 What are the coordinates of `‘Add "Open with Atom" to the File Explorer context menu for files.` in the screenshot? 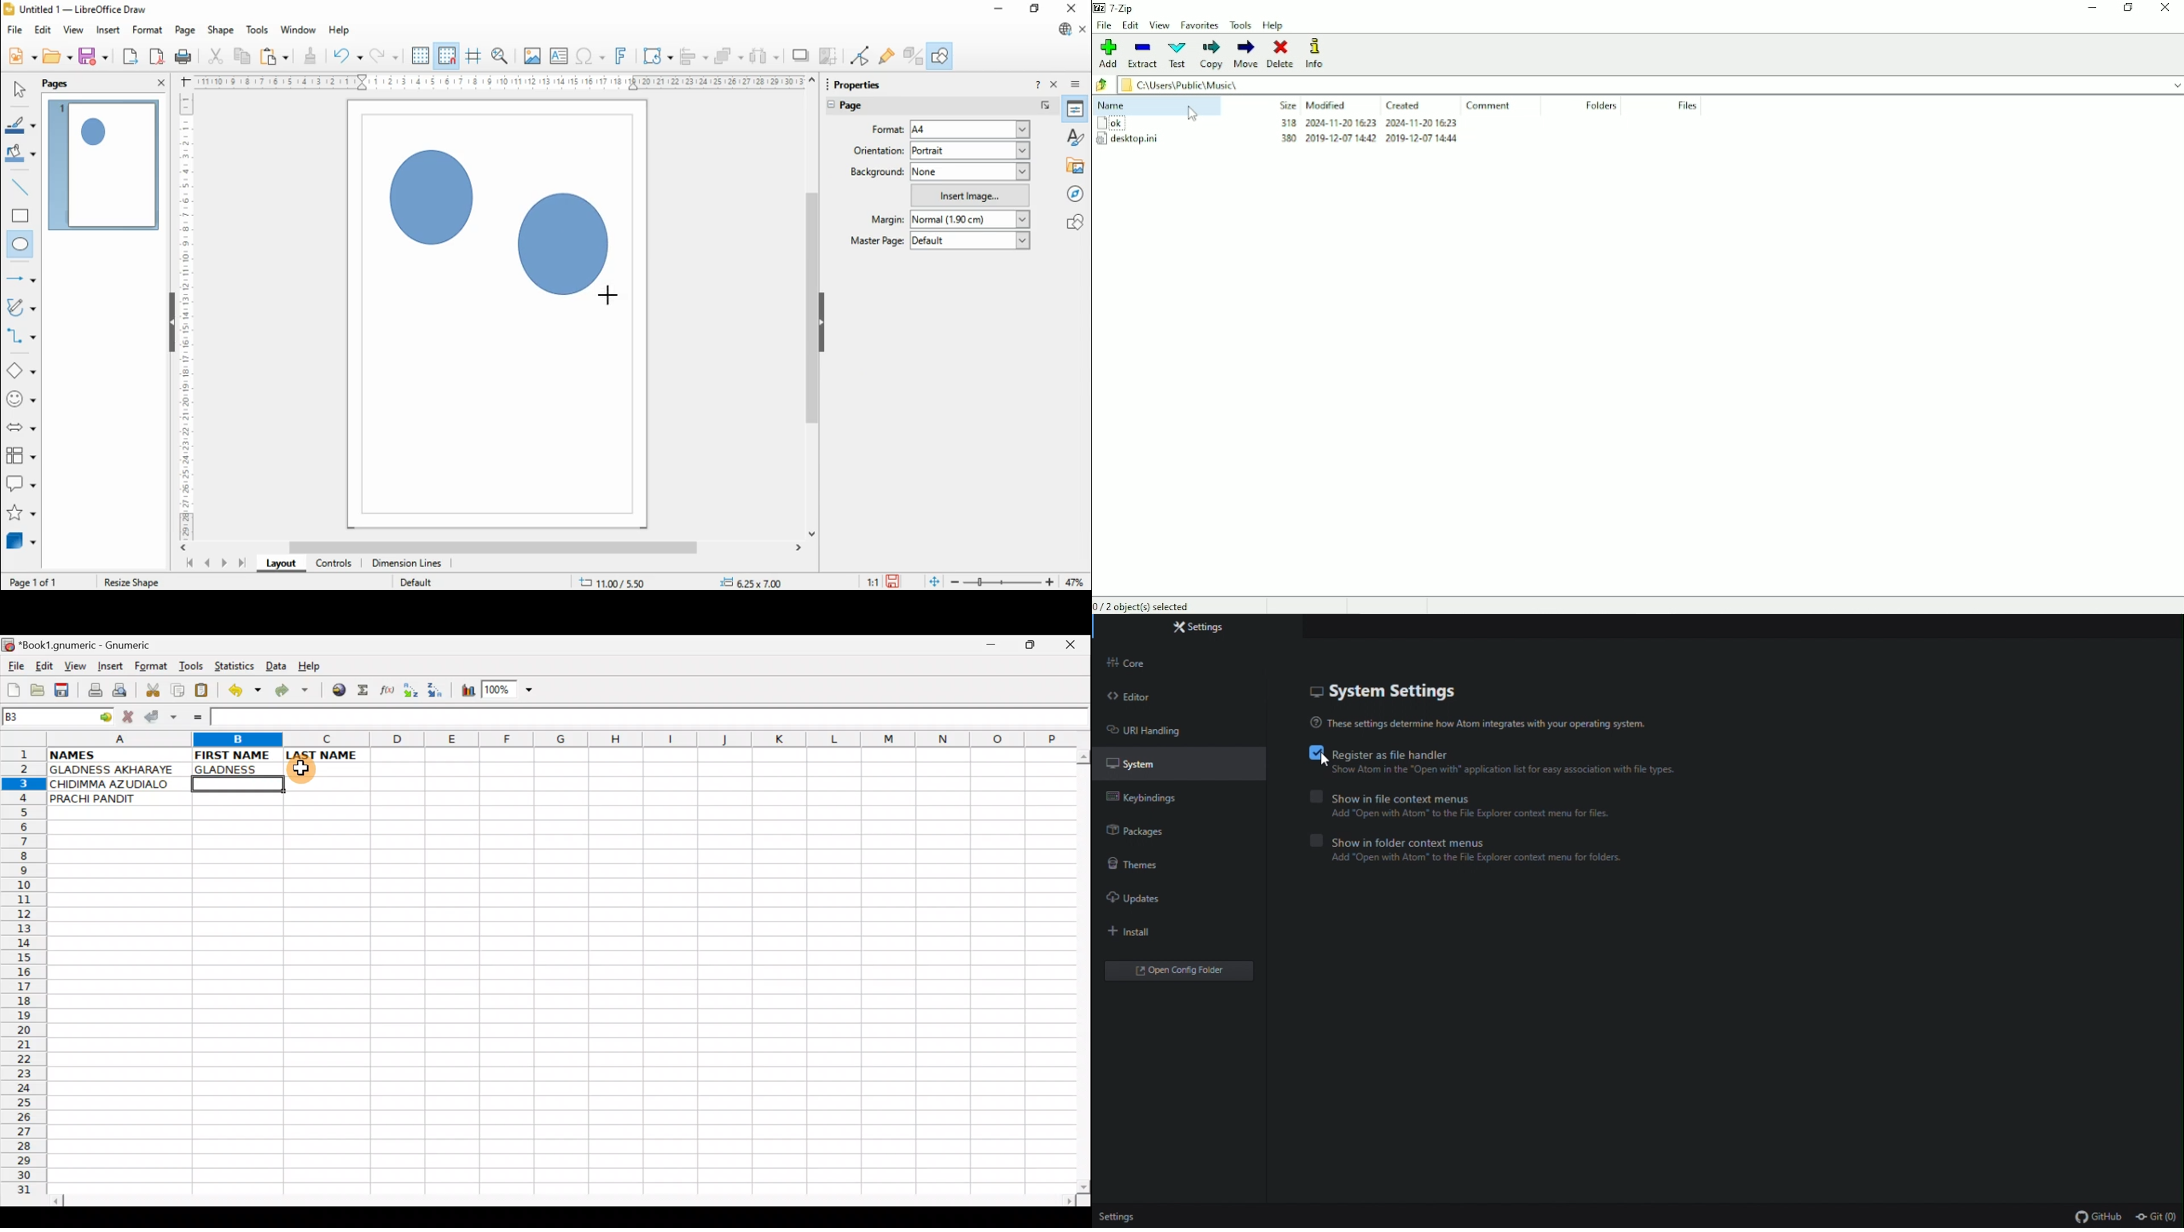 It's located at (1482, 815).